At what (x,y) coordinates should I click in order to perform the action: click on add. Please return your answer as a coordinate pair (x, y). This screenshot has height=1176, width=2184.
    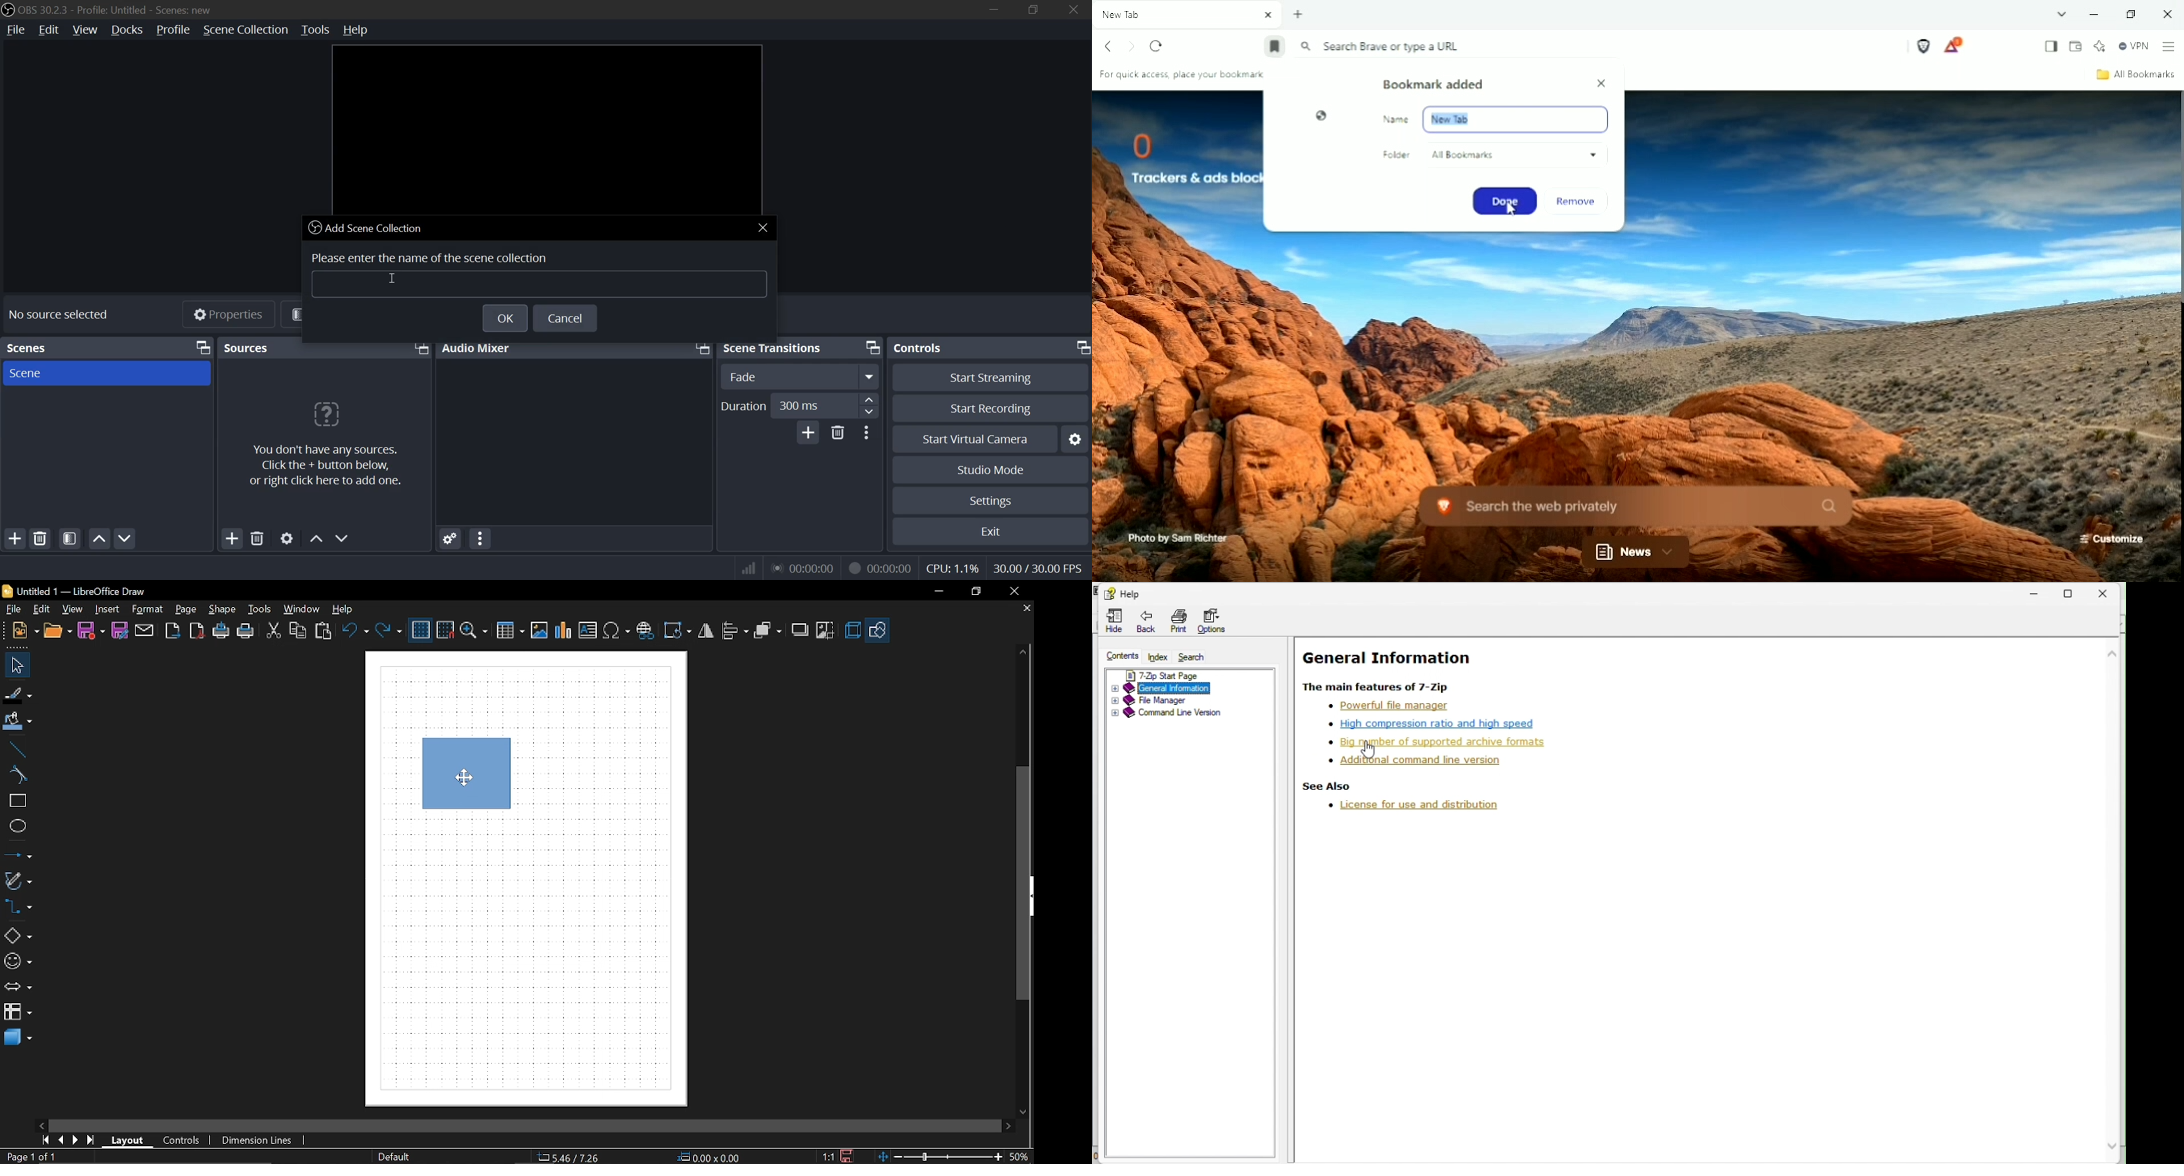
    Looking at the image, I should click on (17, 537).